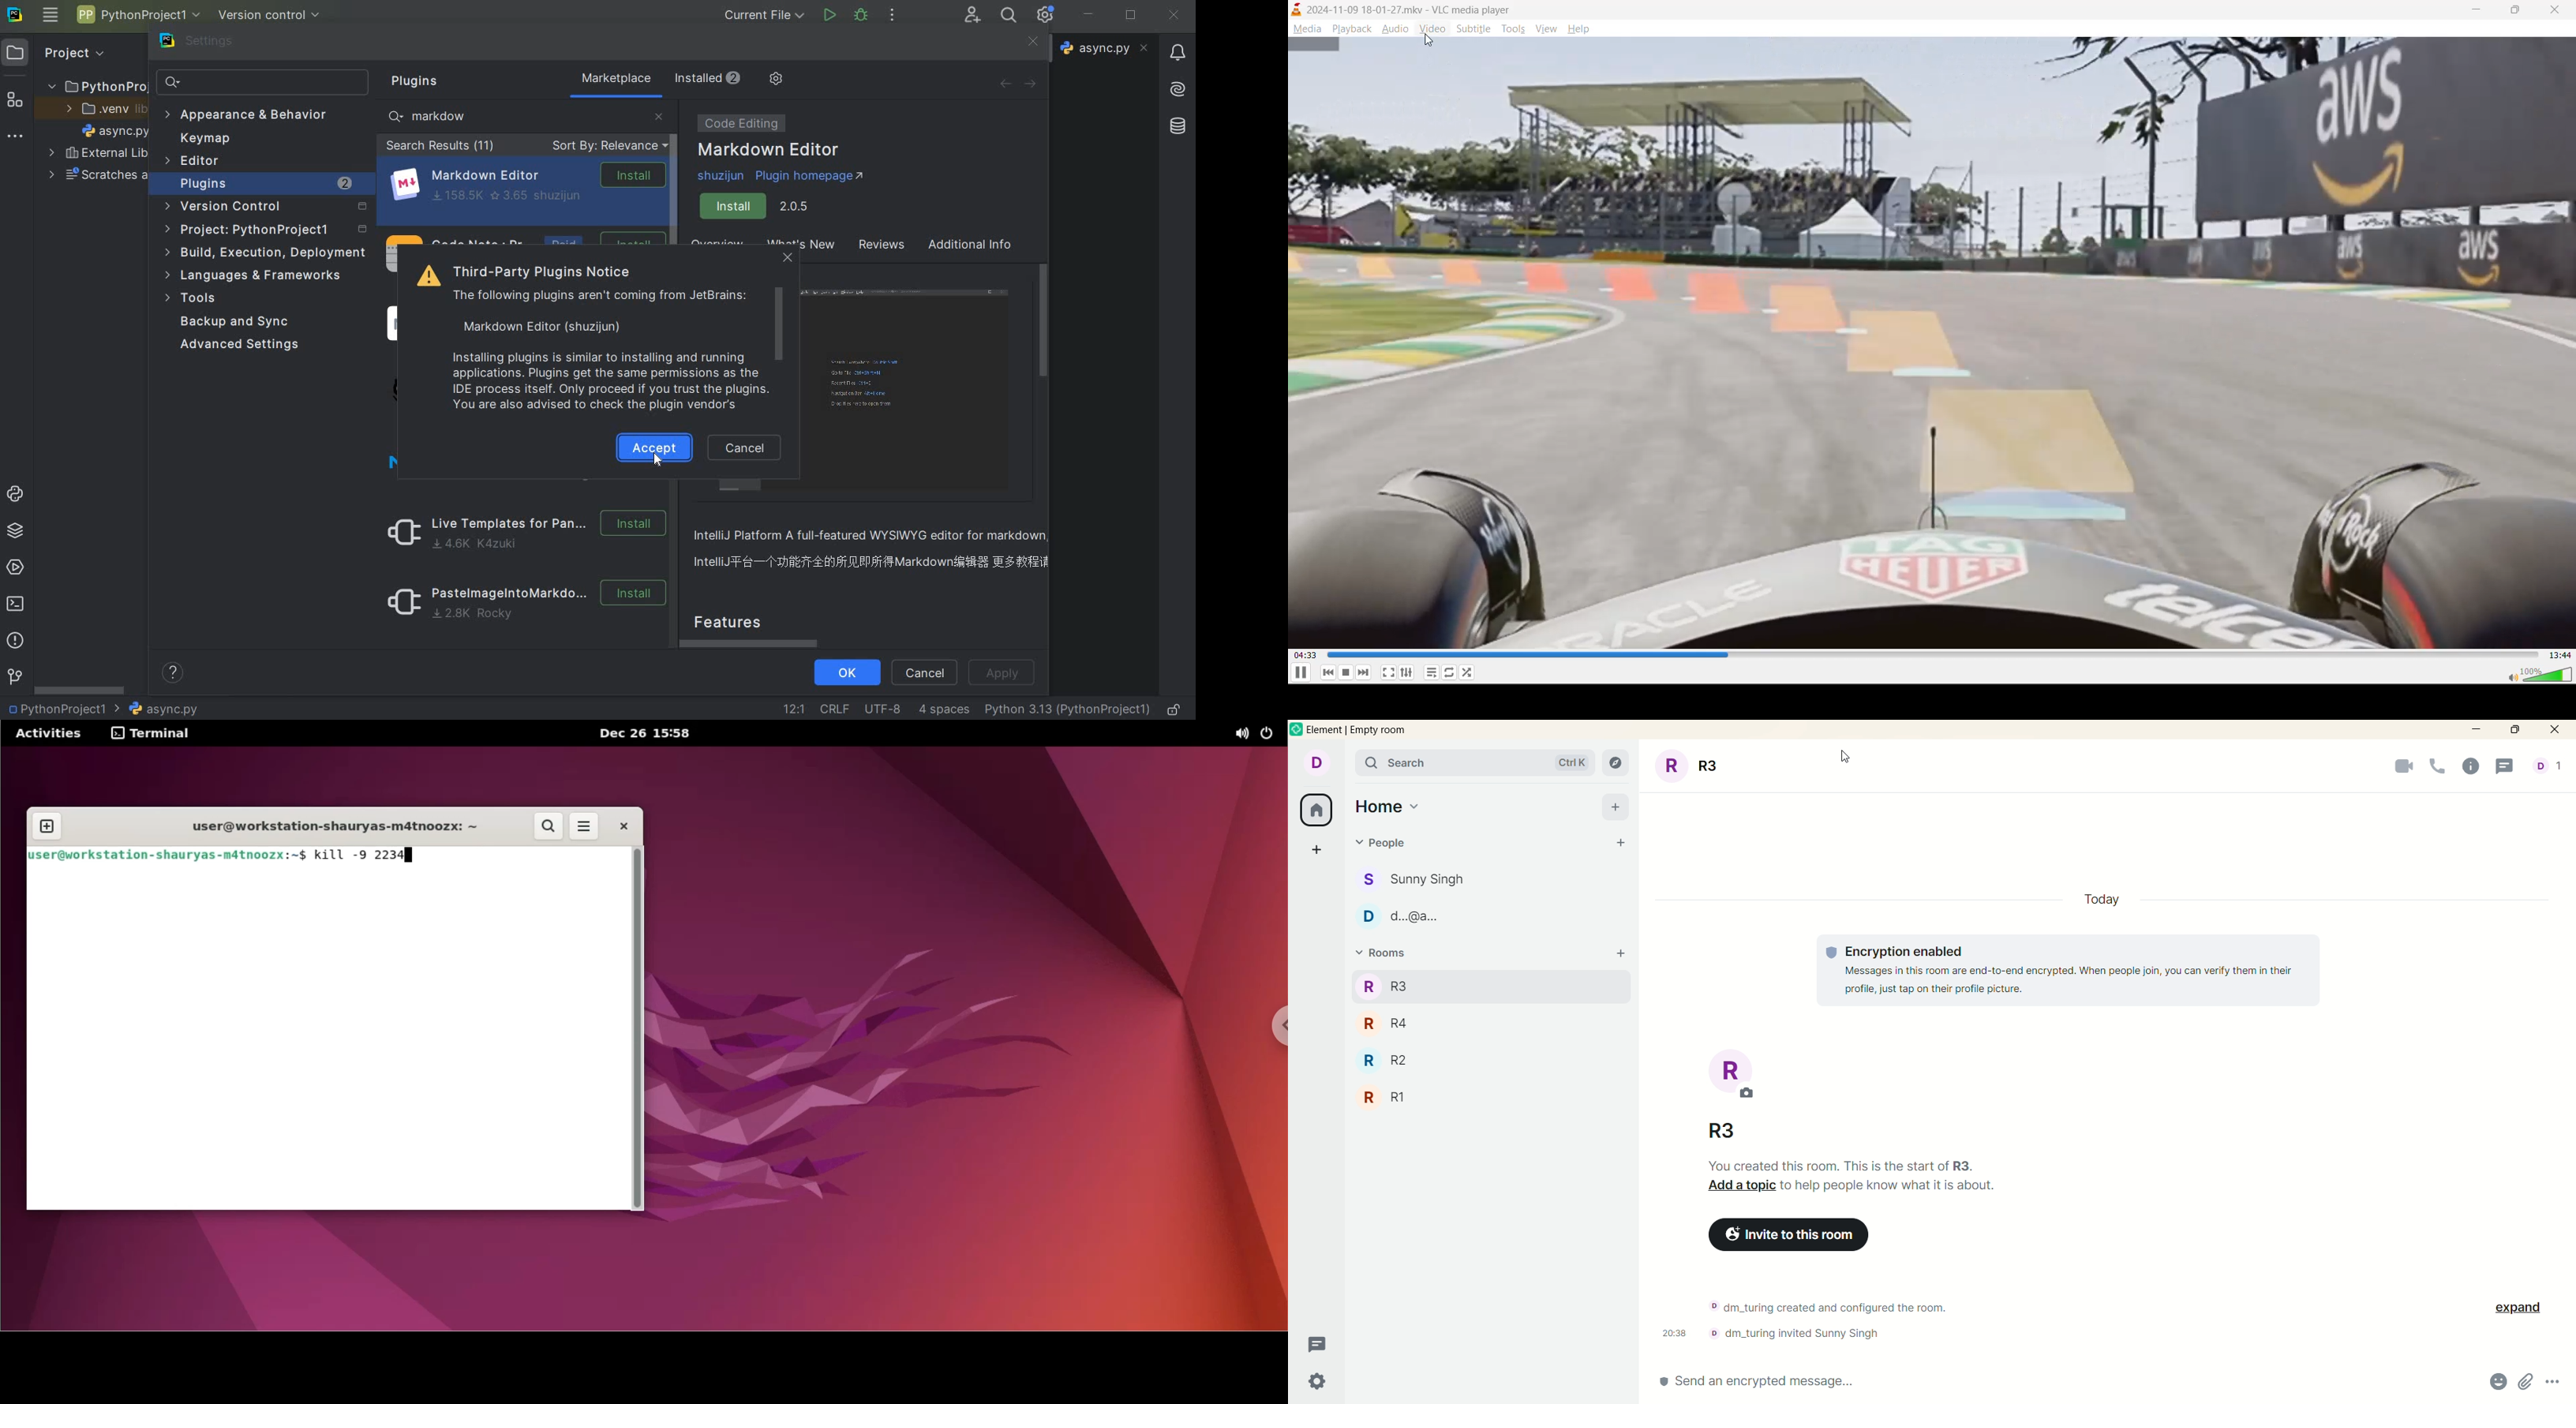 The image size is (2576, 1428). I want to click on project folder, so click(92, 86).